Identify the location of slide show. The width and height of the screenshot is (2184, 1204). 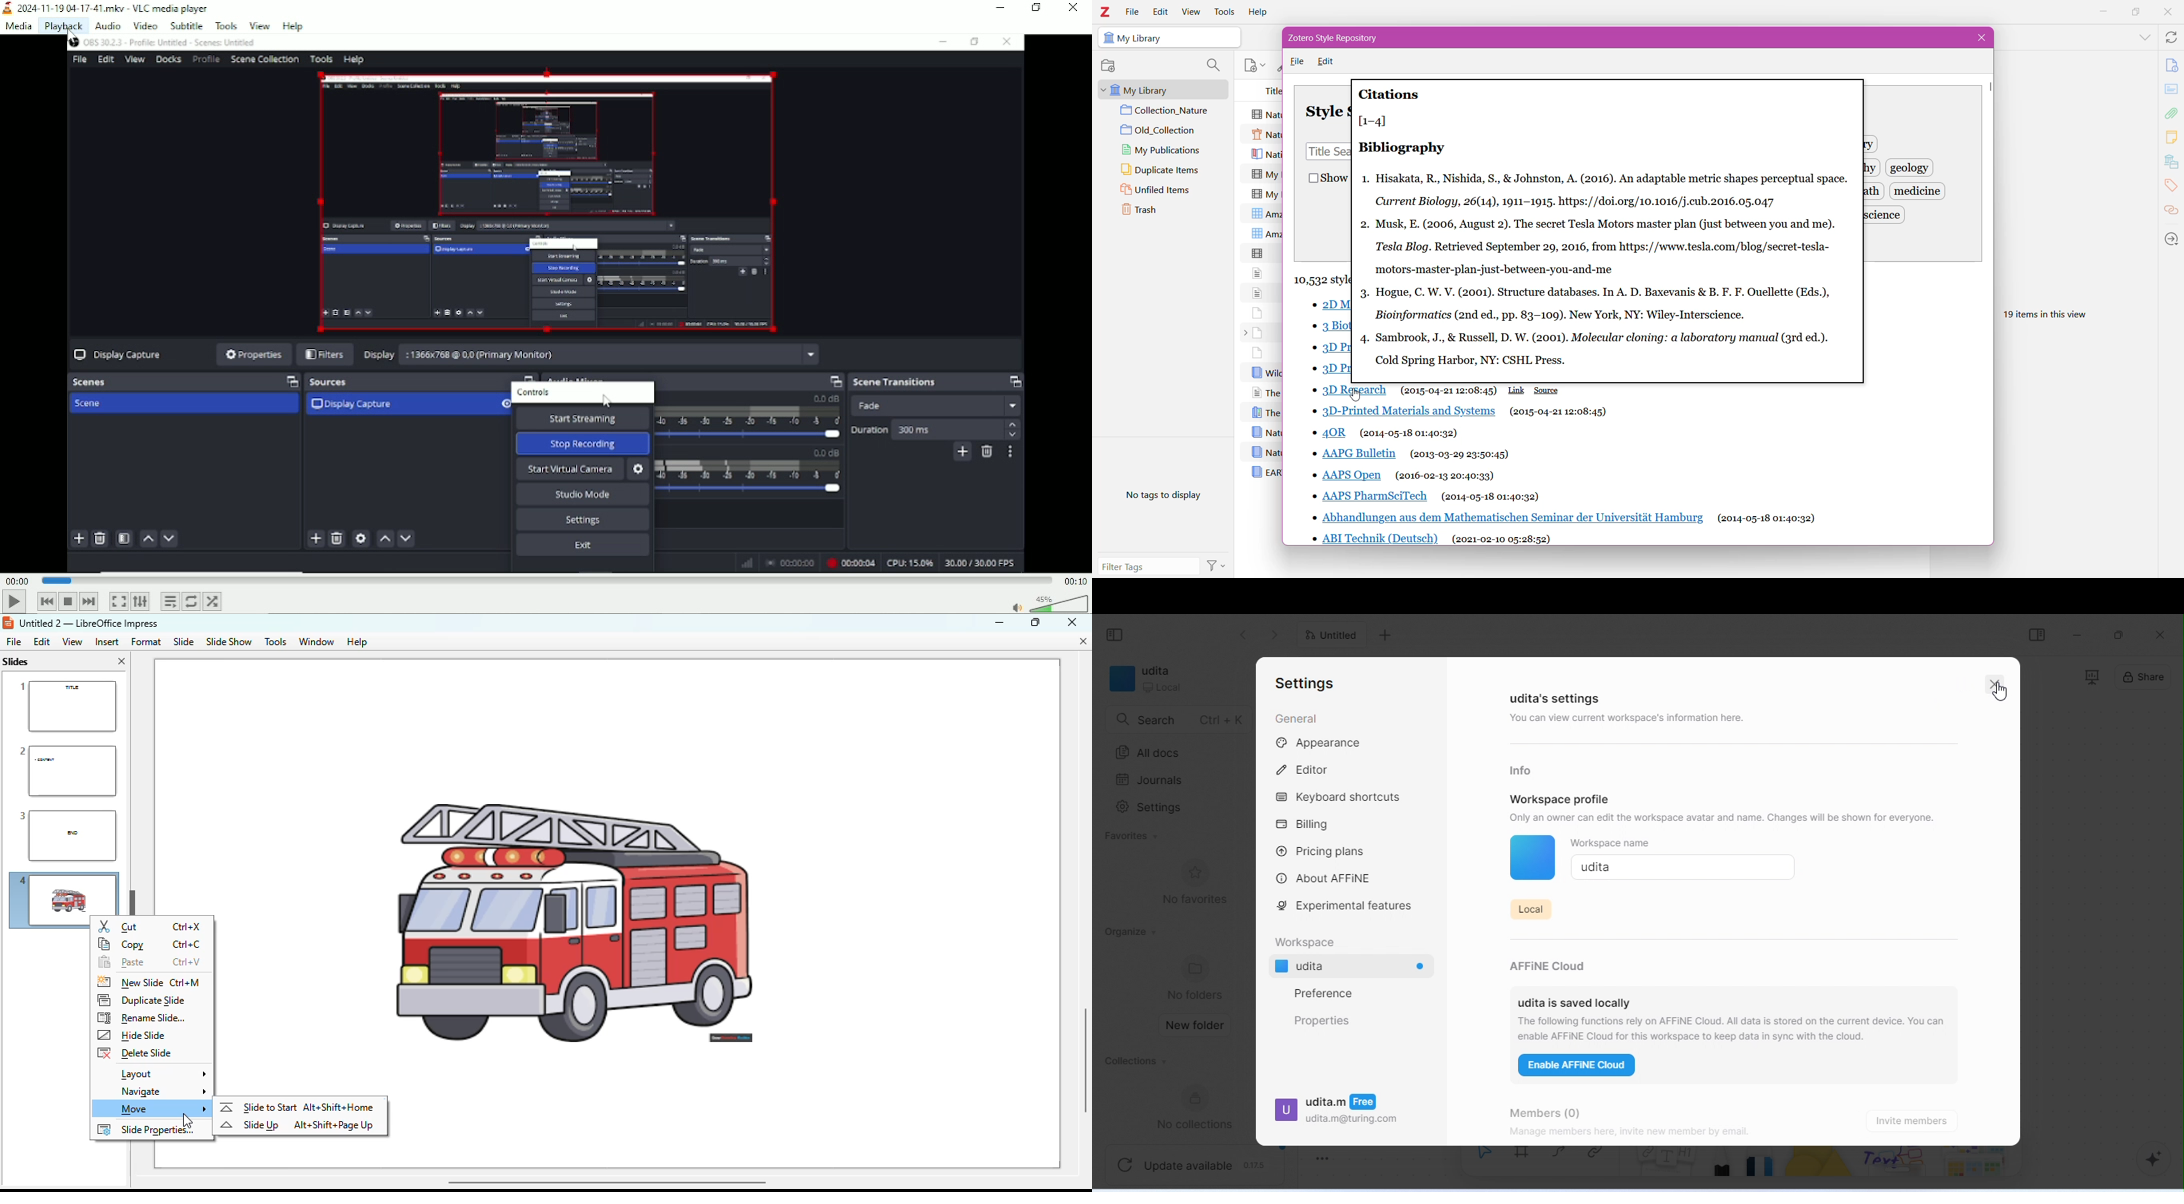
(229, 642).